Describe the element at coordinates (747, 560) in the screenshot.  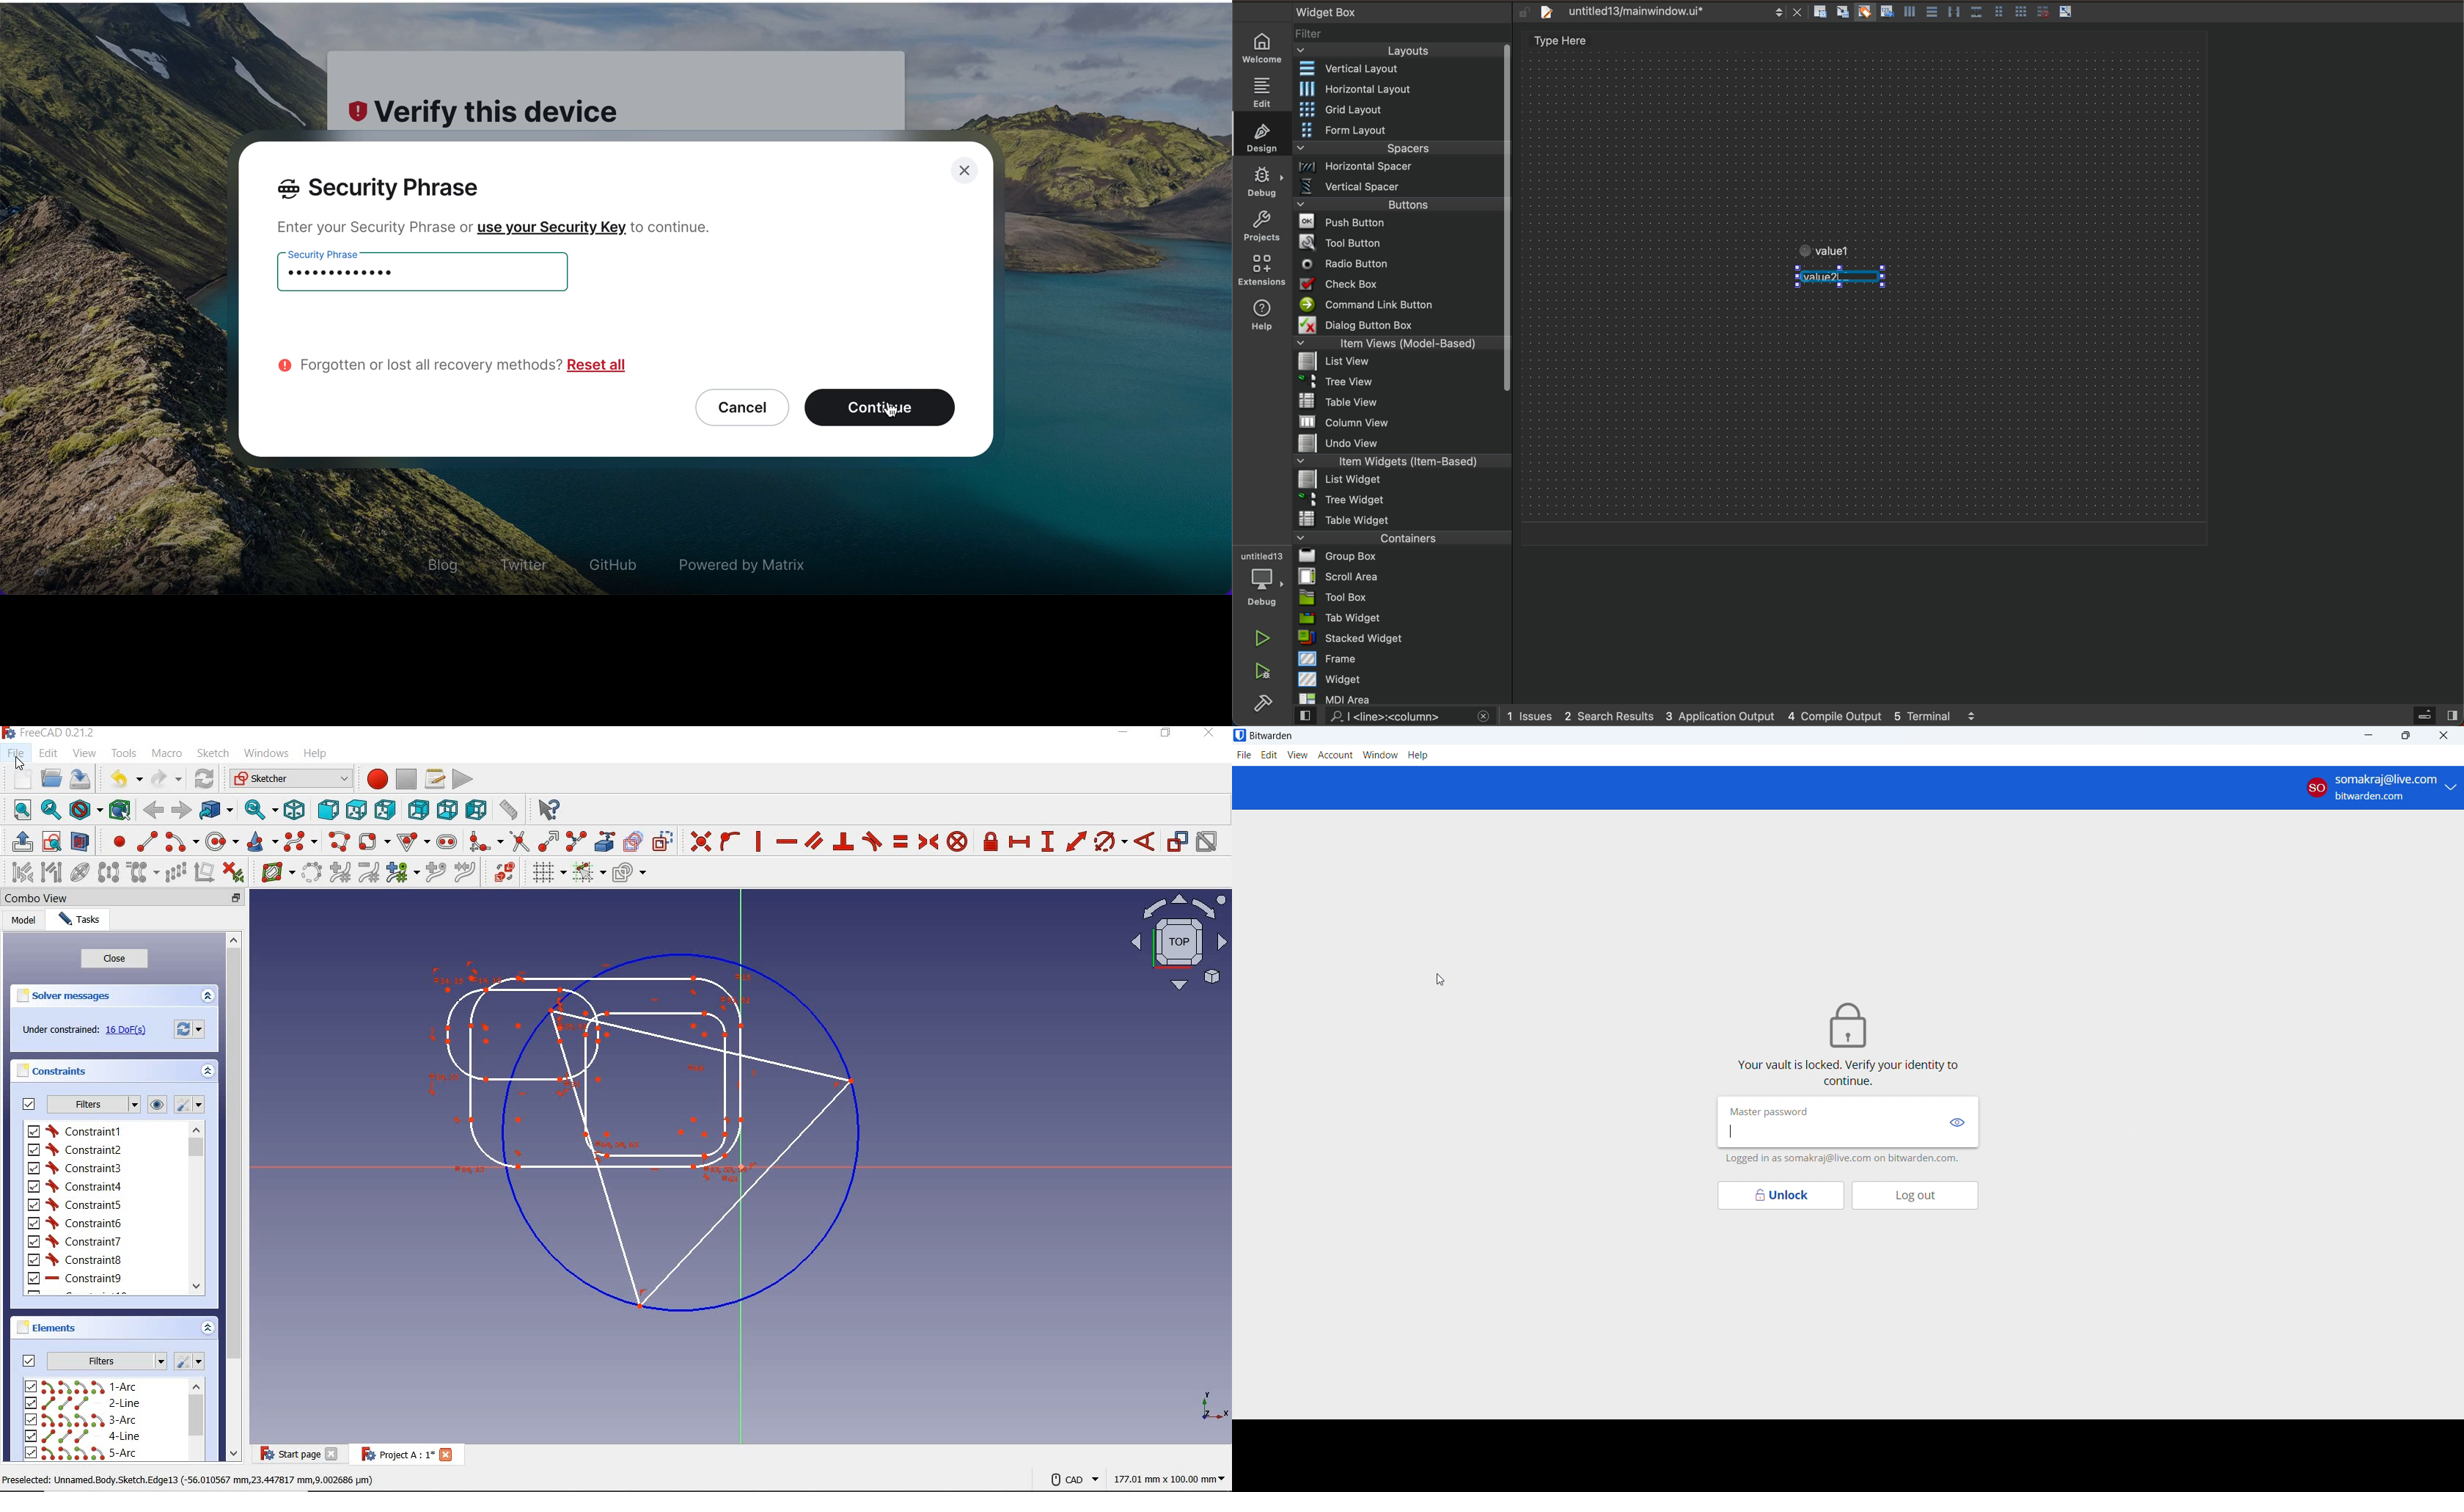
I see `powered by matrix` at that location.